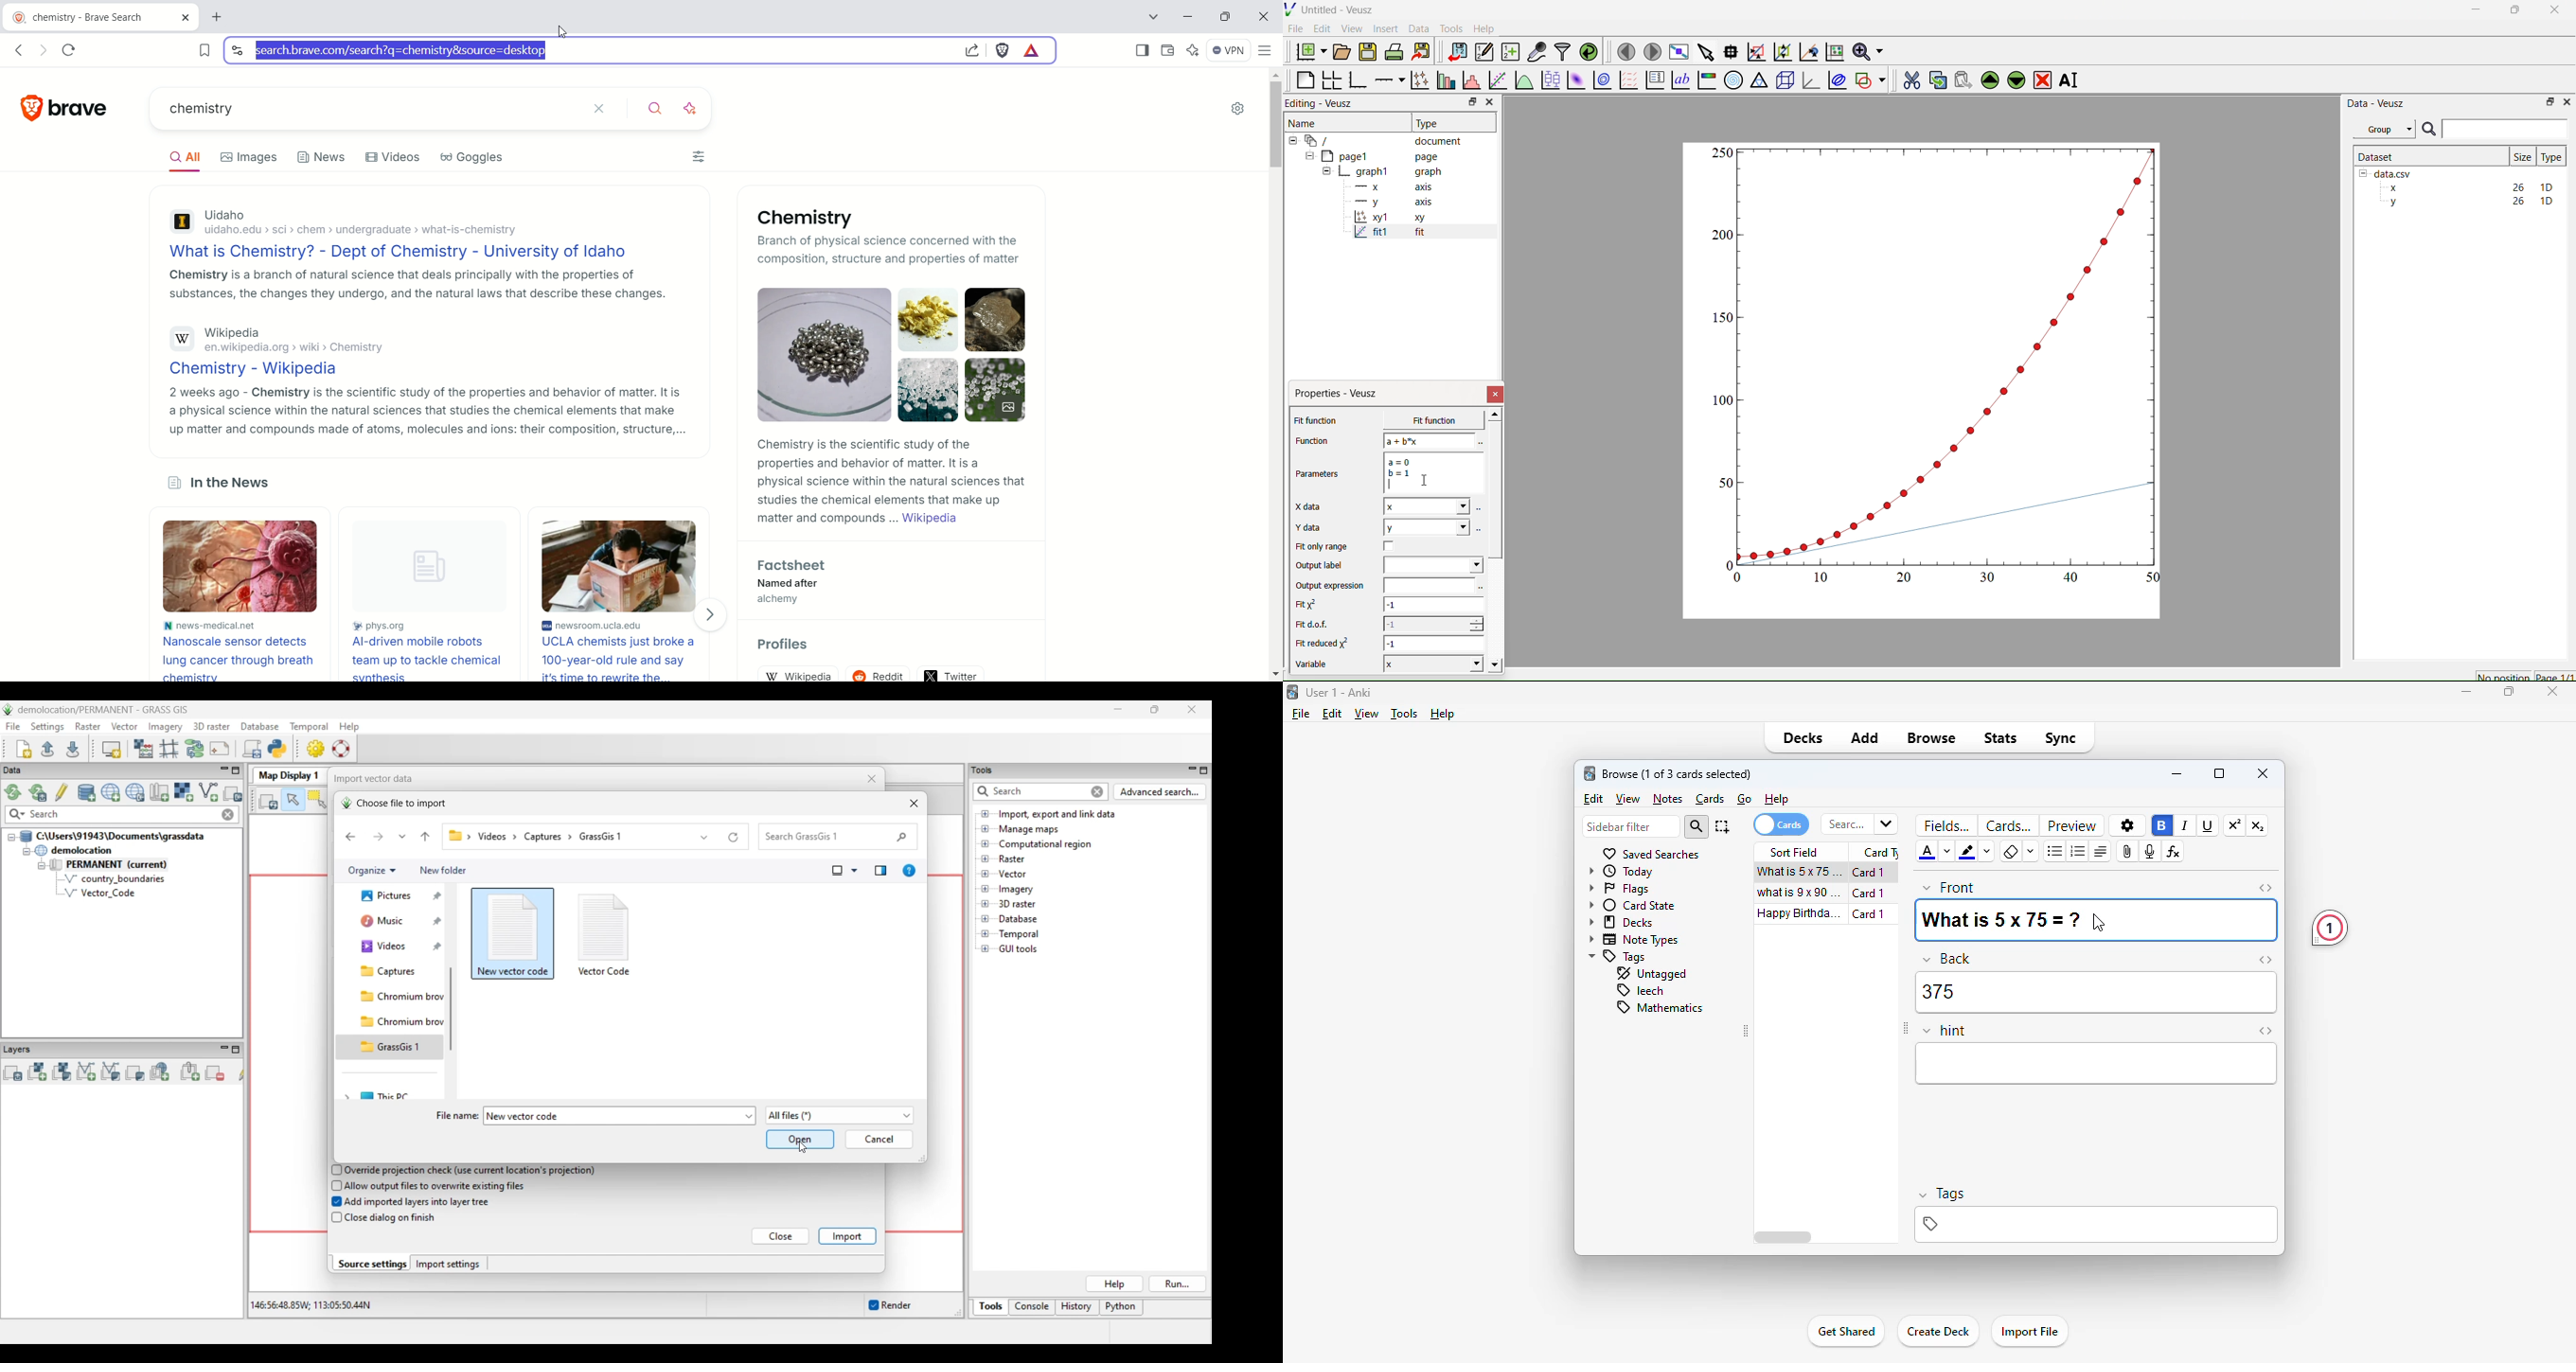  What do you see at coordinates (236, 567) in the screenshot?
I see `Image relating to lung cancer` at bounding box center [236, 567].